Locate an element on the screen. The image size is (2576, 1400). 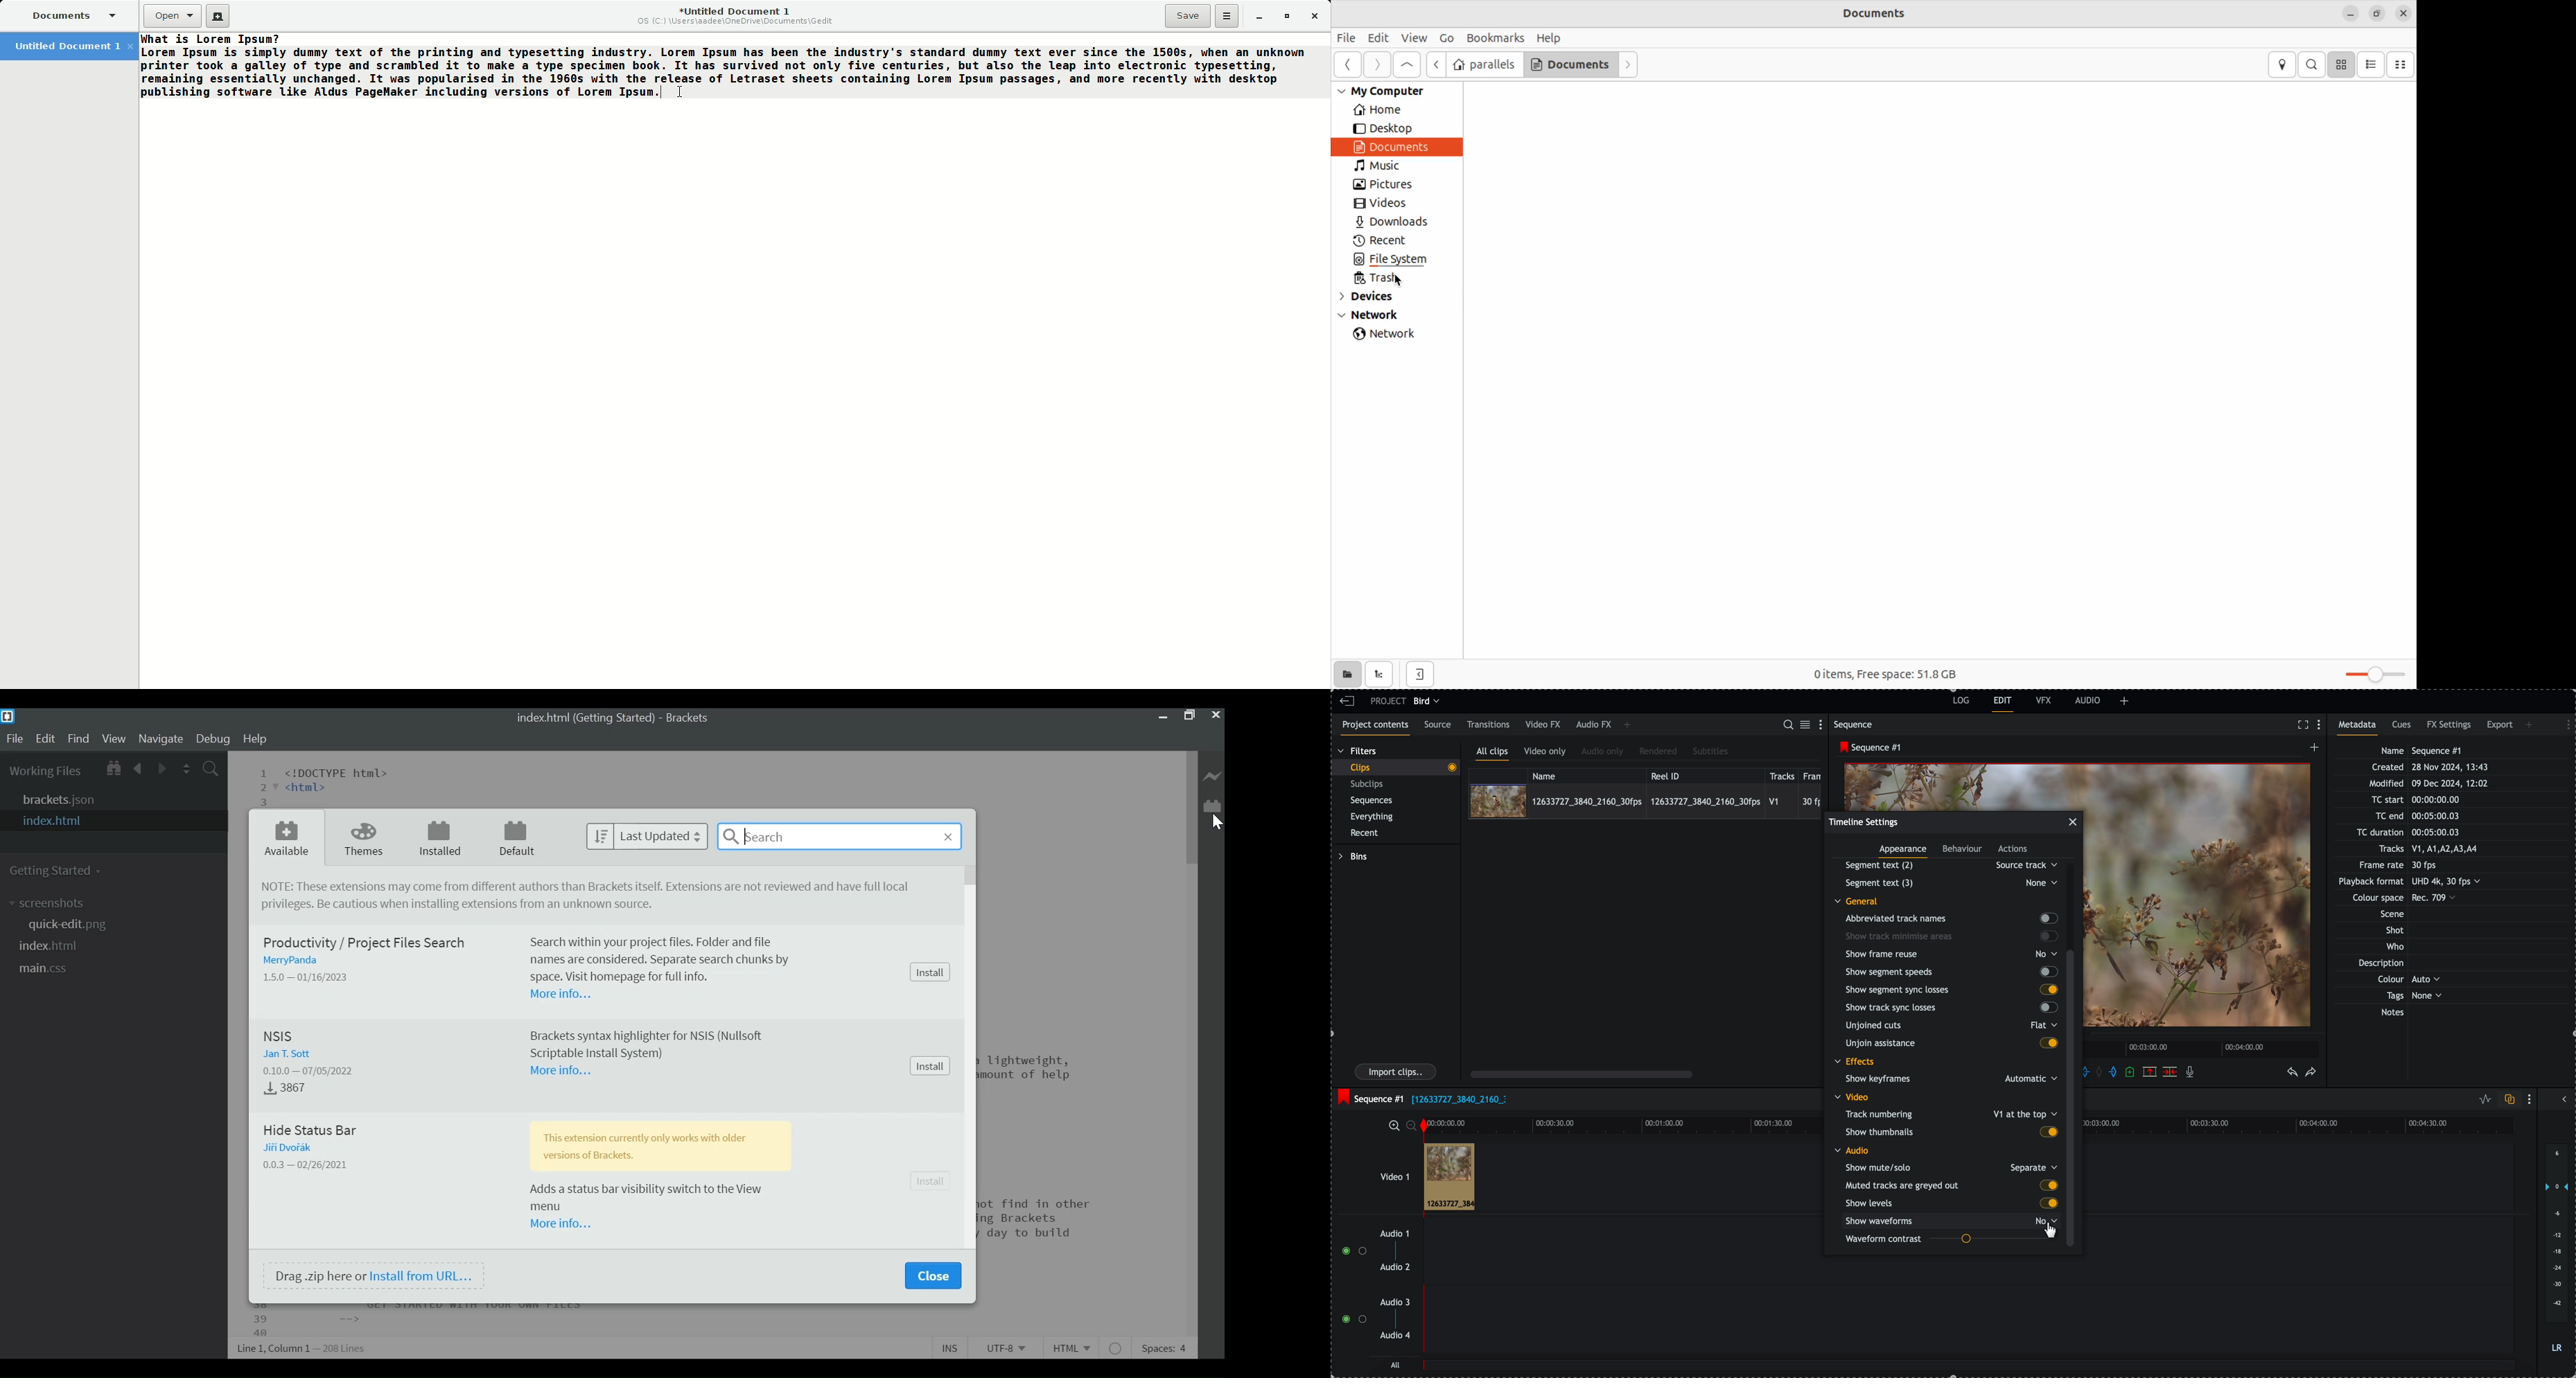
Working Files is located at coordinates (45, 770).